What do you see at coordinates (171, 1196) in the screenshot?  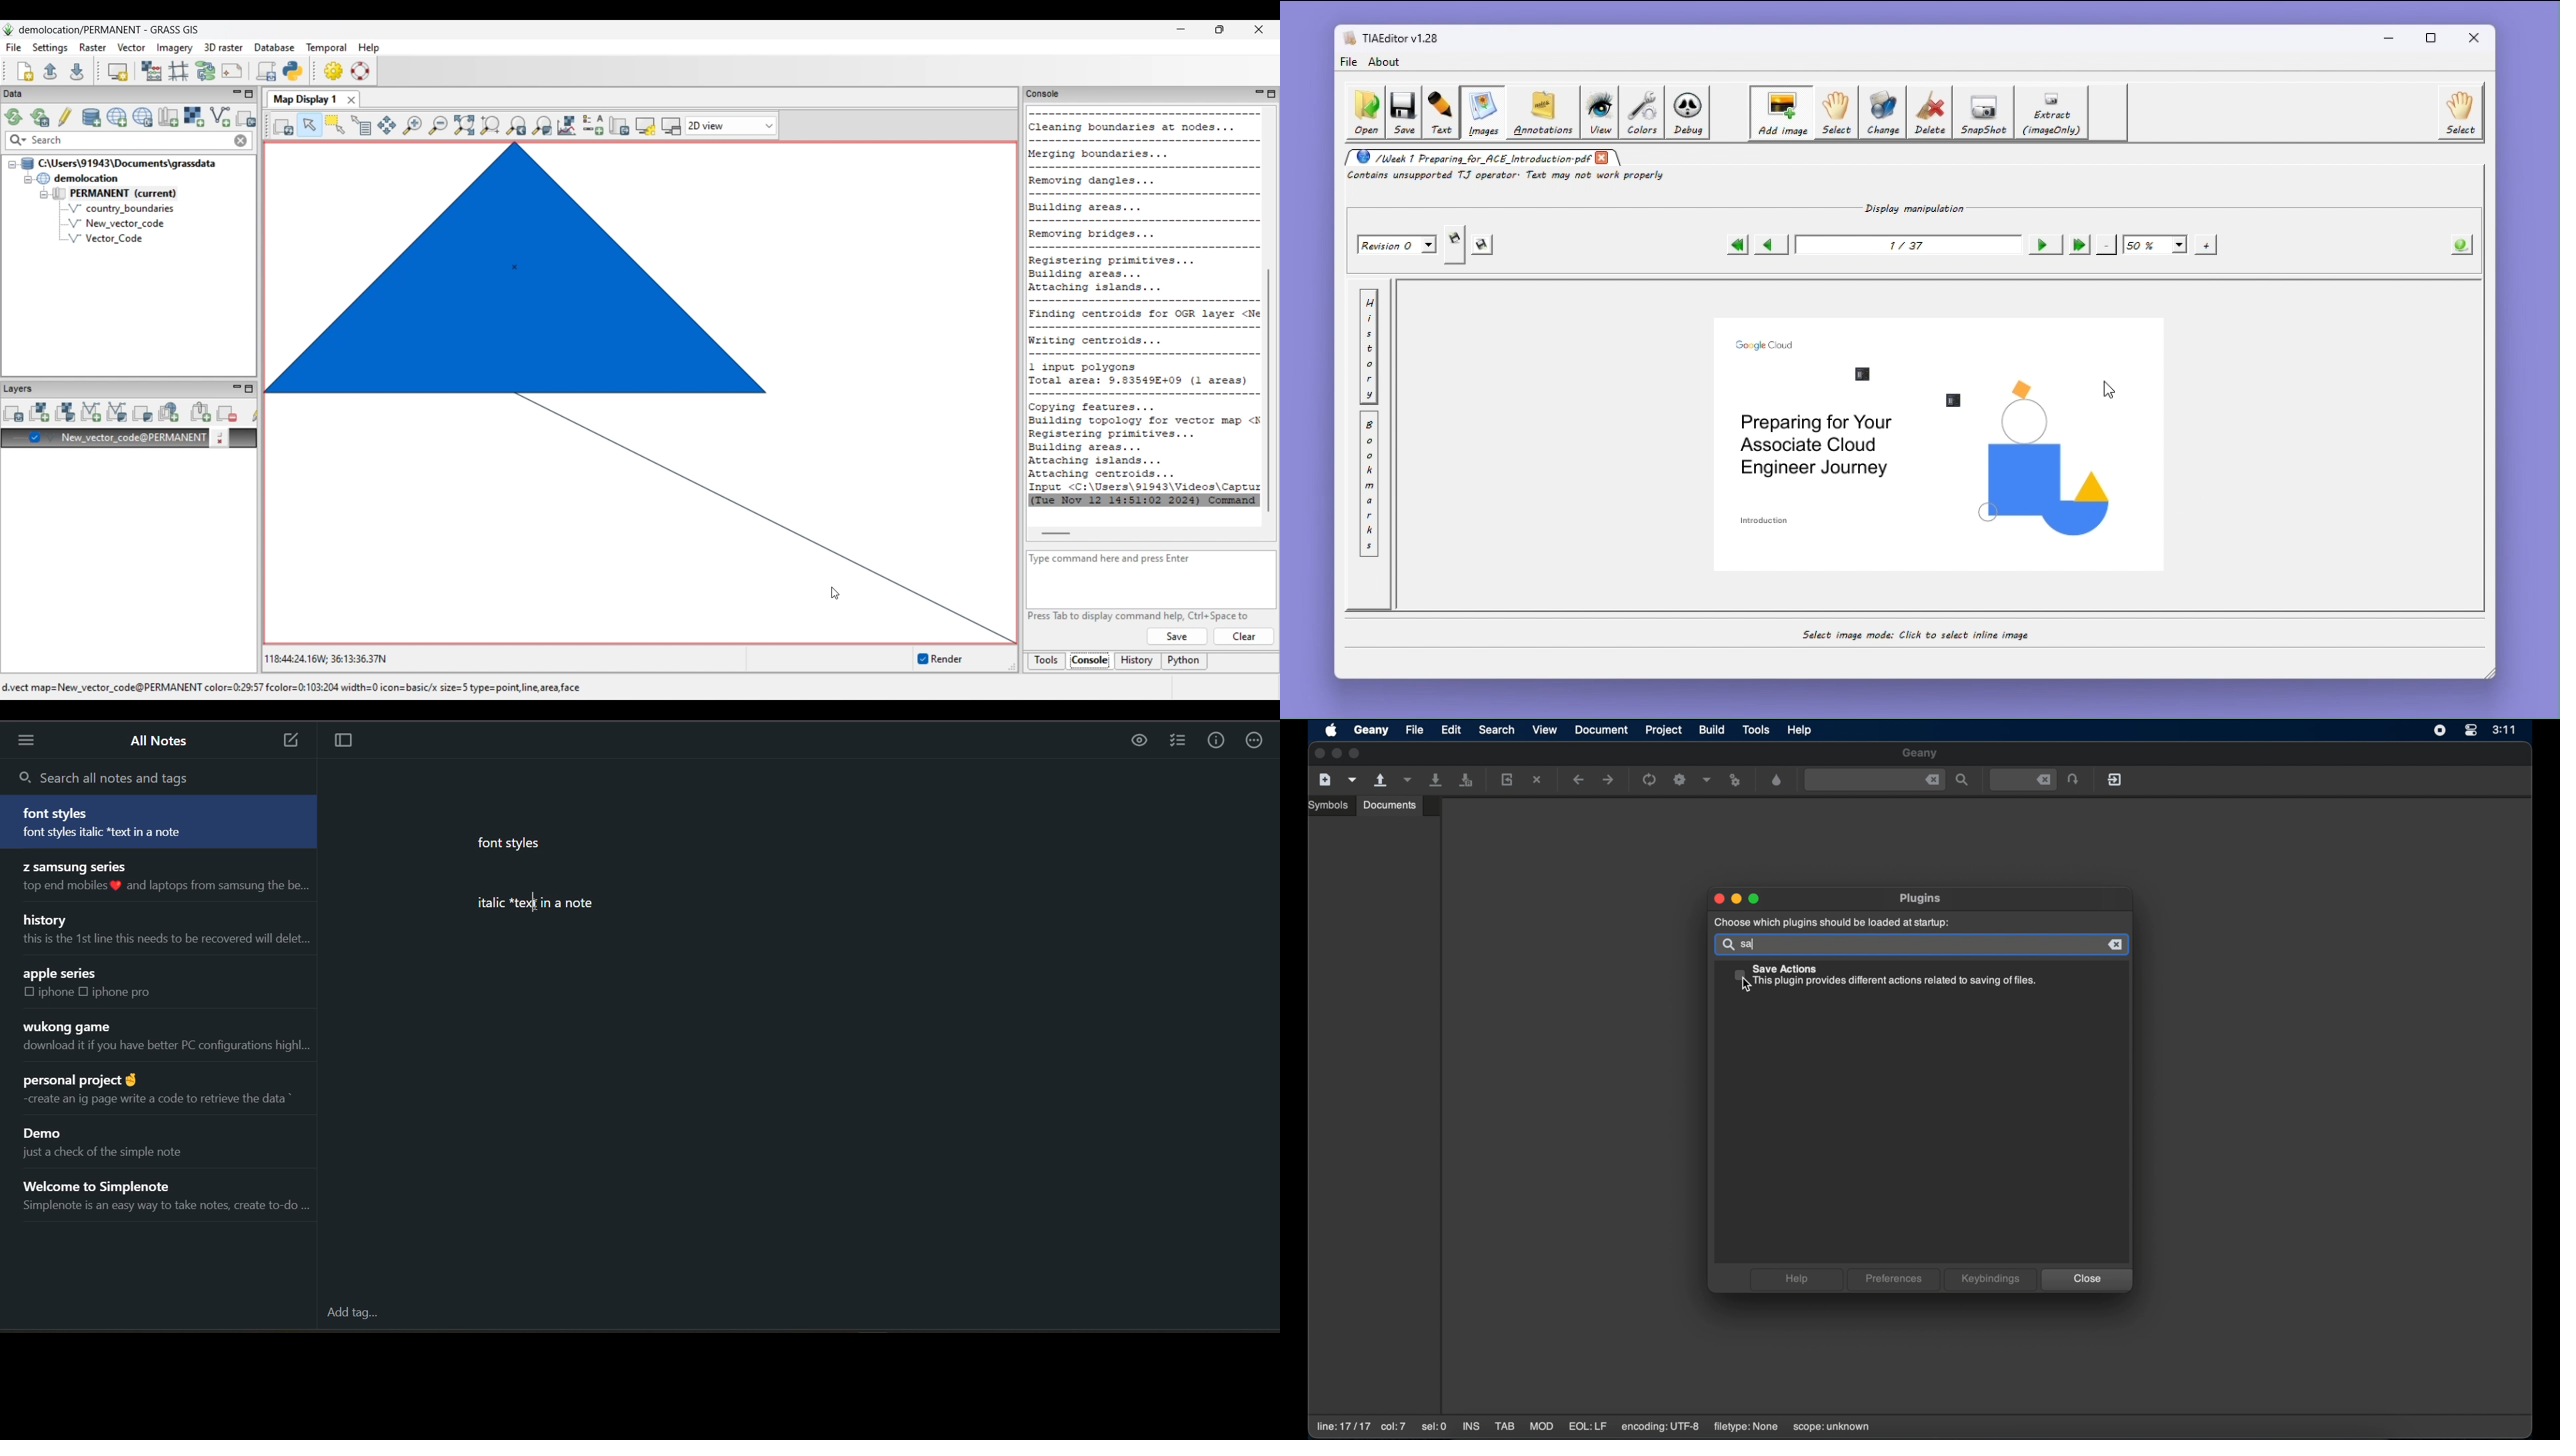 I see `note title and preview` at bounding box center [171, 1196].